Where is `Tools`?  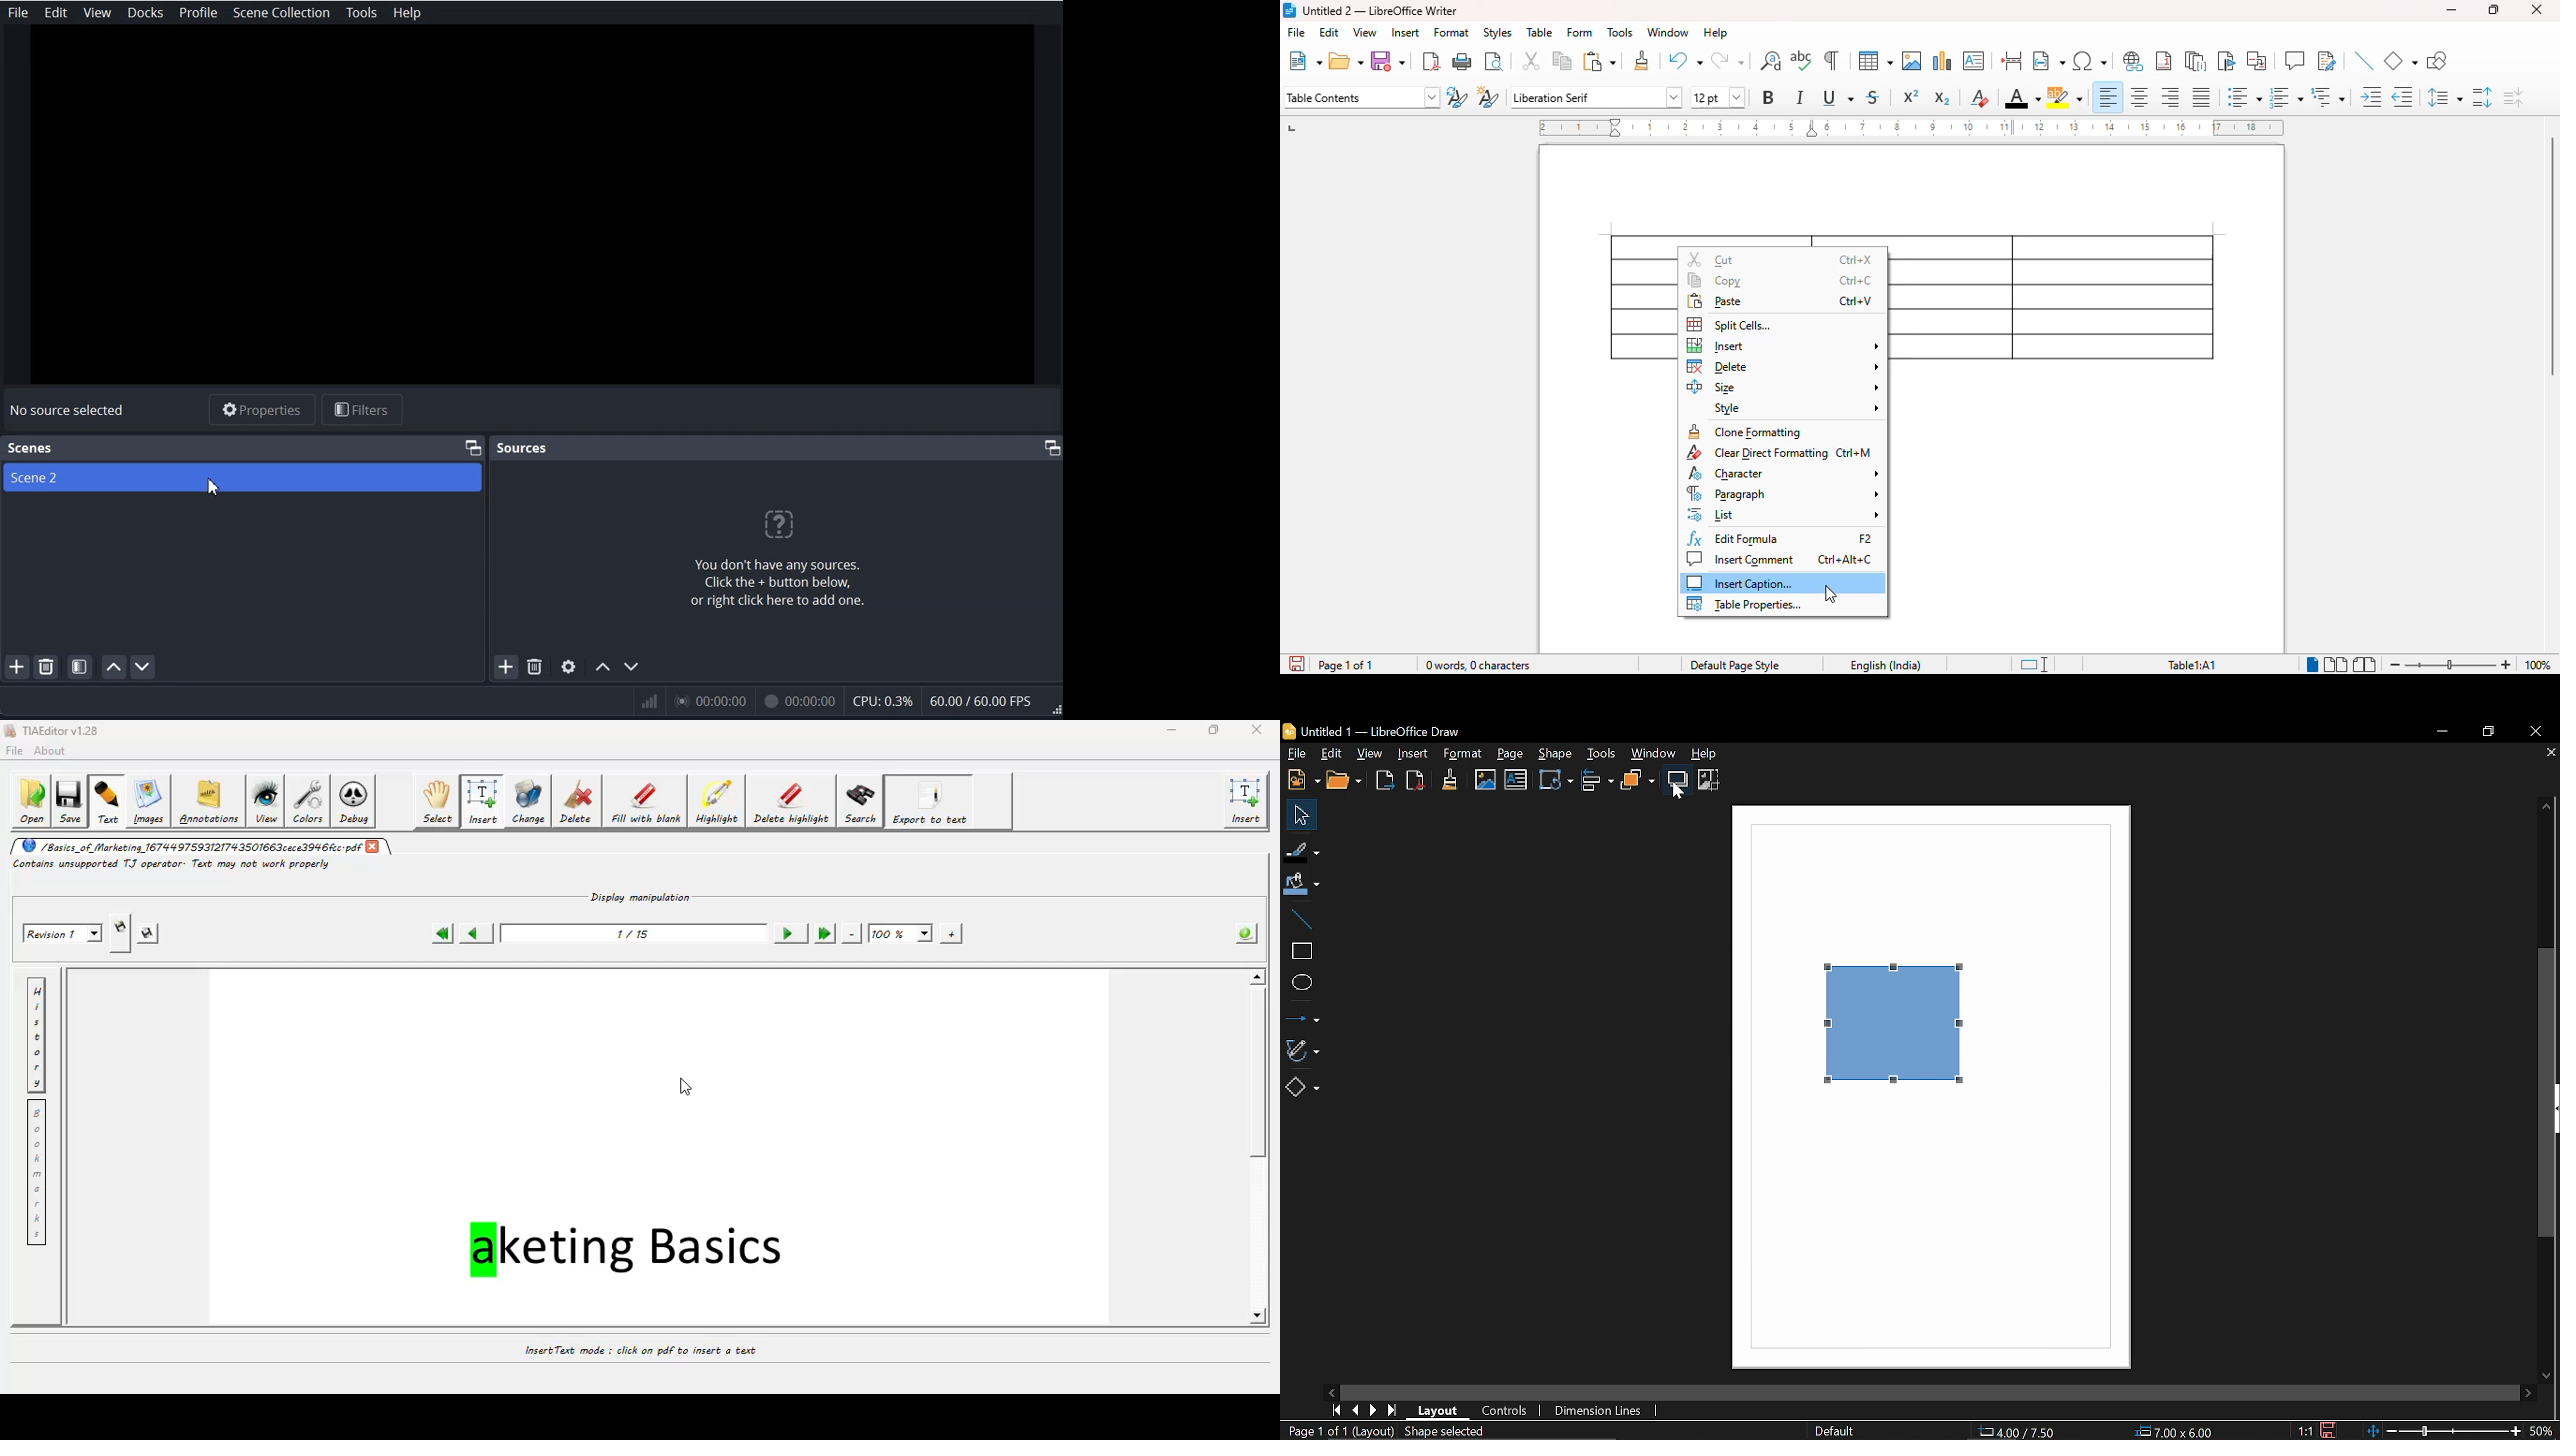 Tools is located at coordinates (361, 13).